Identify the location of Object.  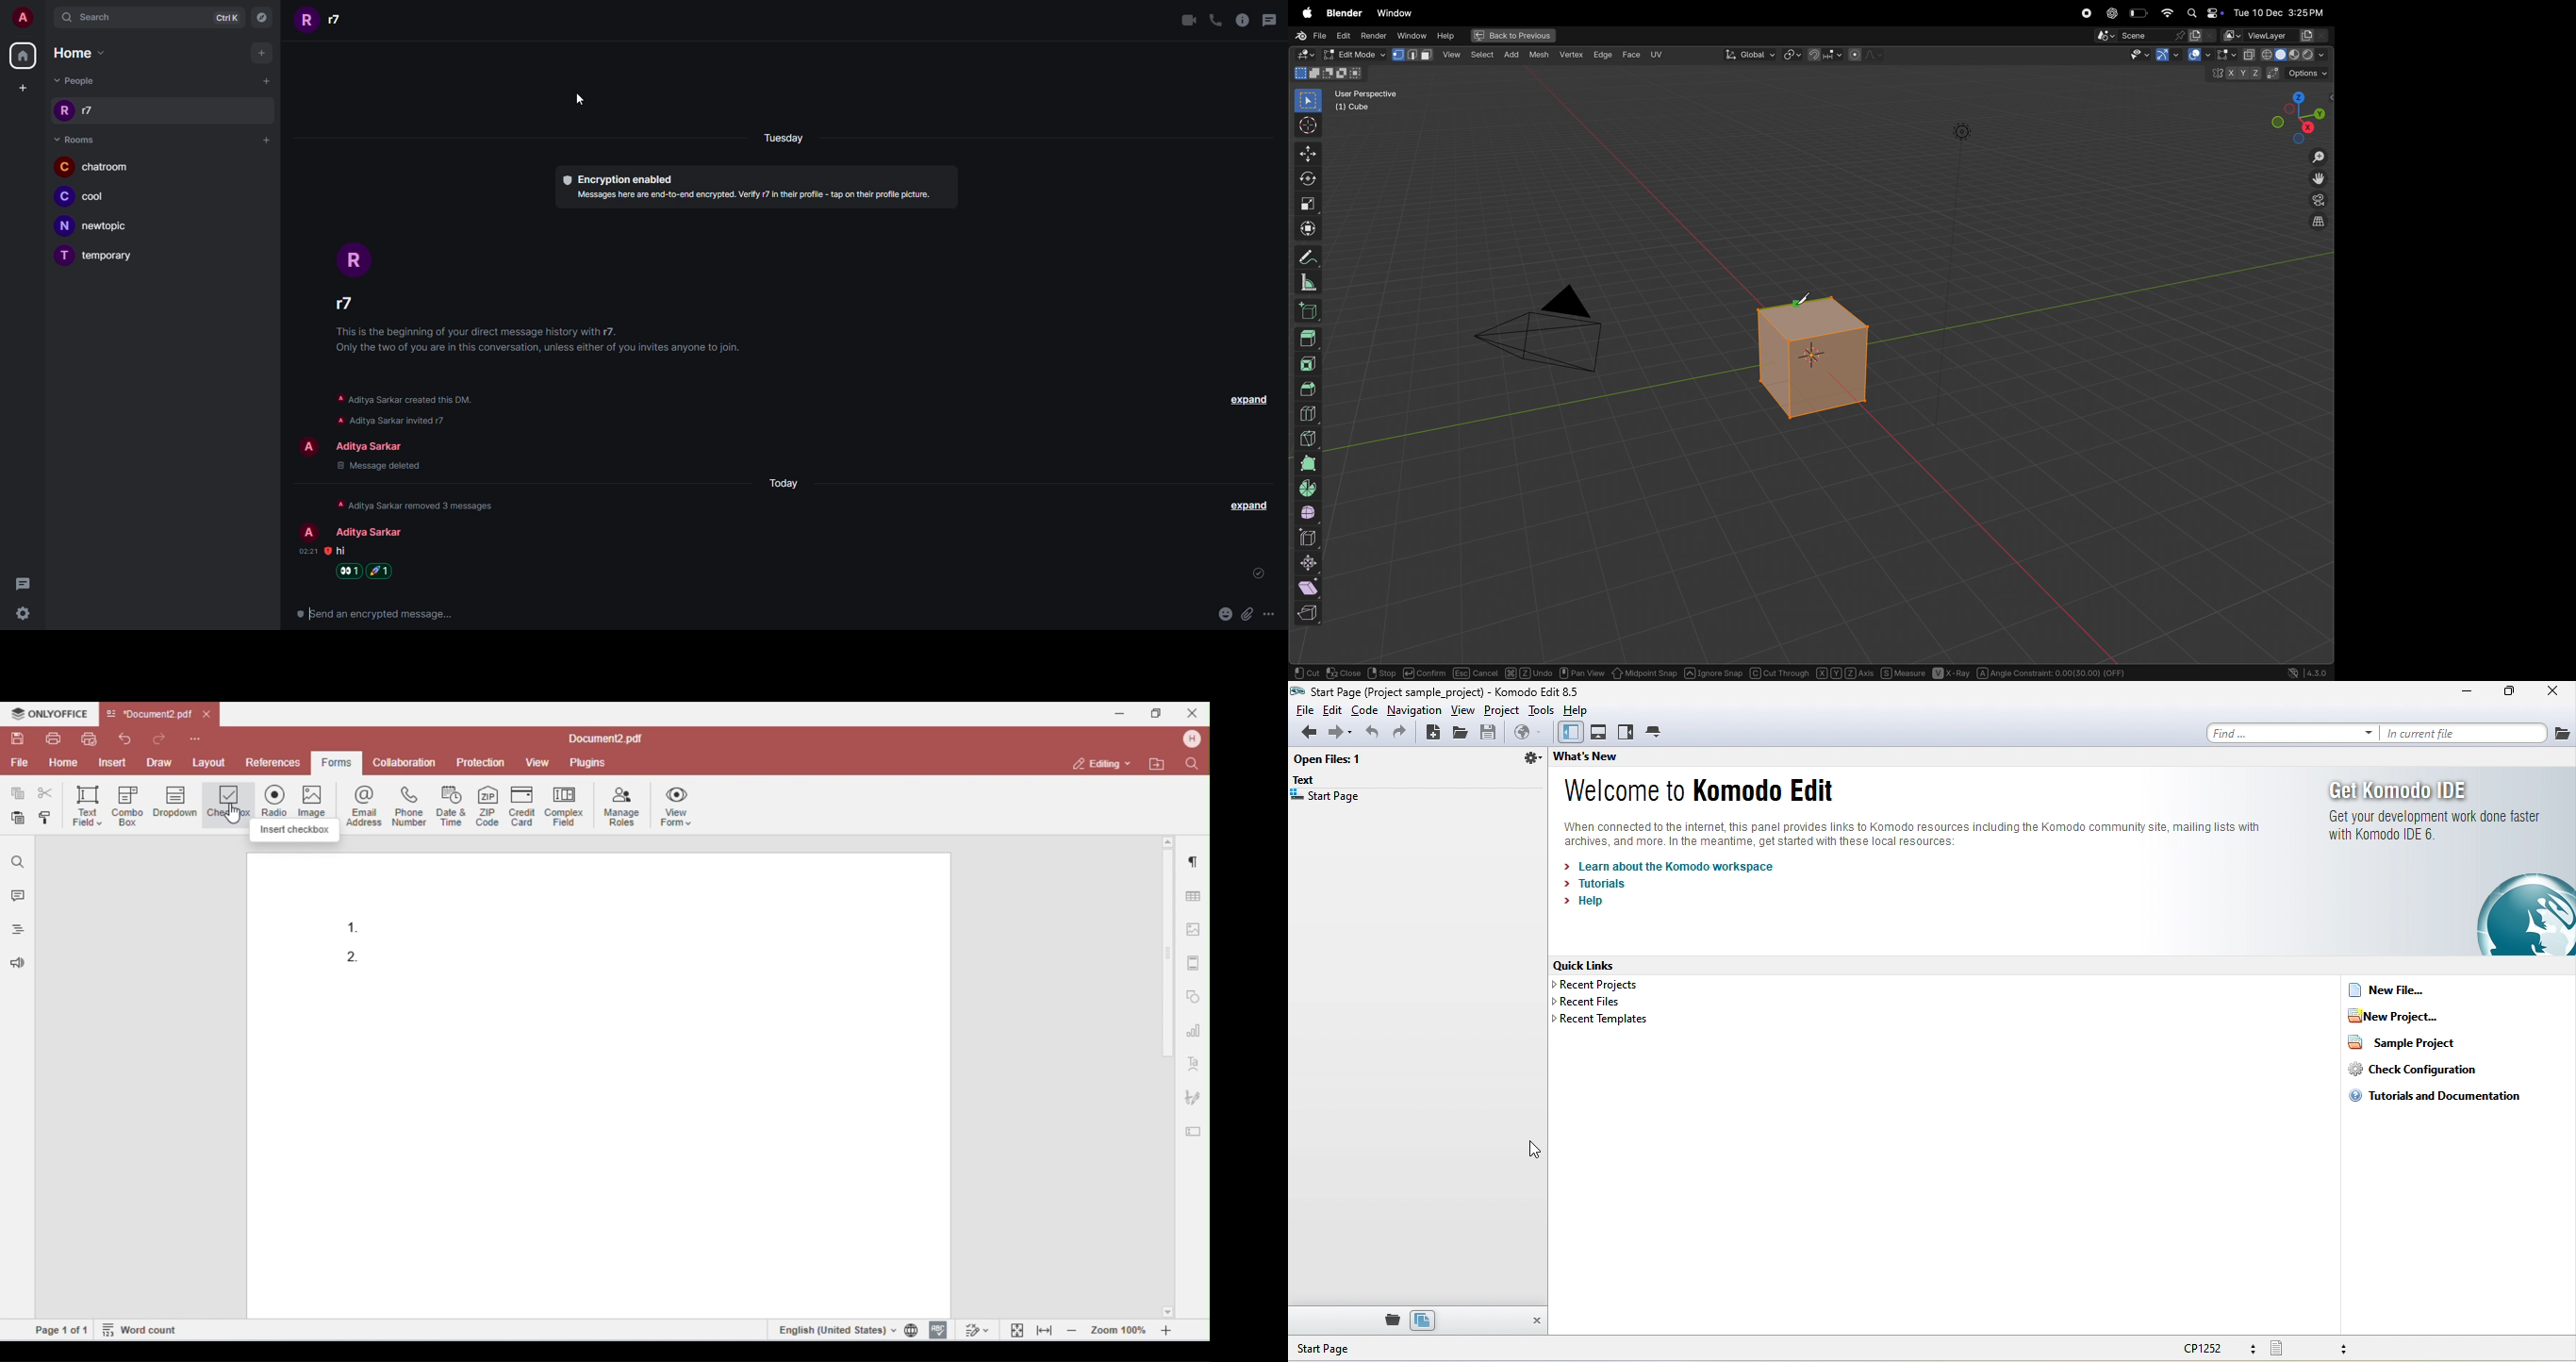
(1513, 54).